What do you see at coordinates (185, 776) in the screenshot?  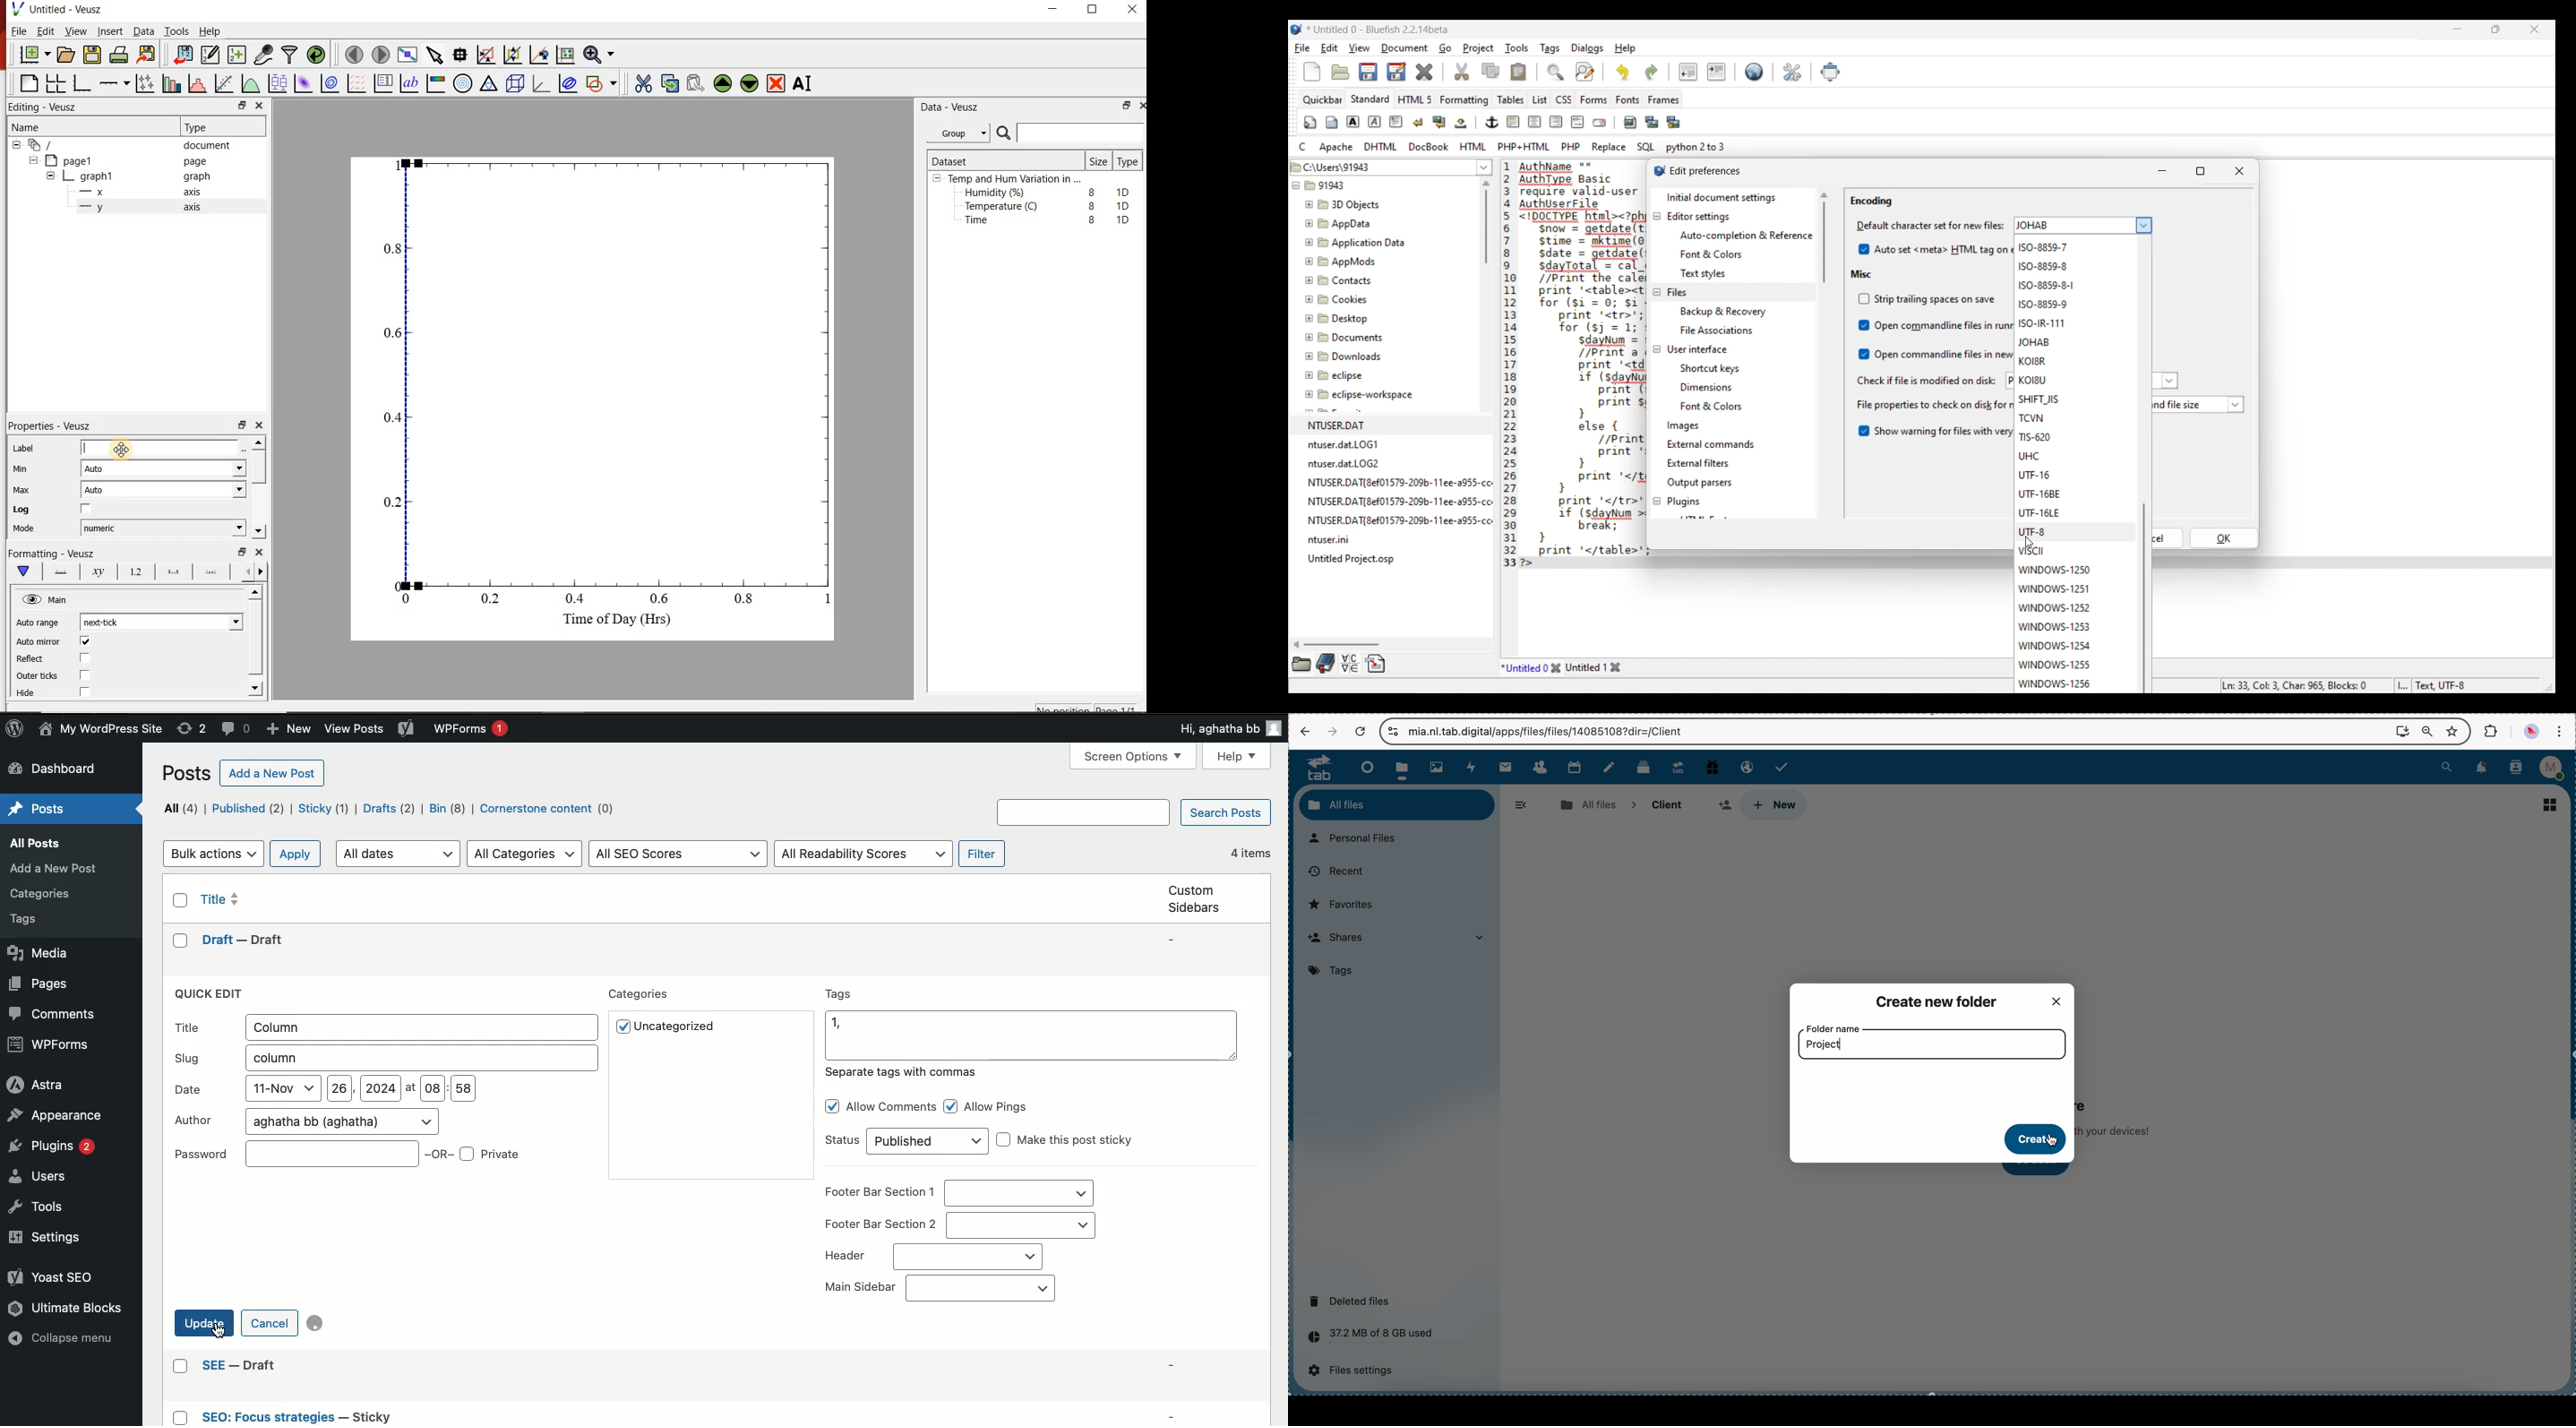 I see `Posts` at bounding box center [185, 776].